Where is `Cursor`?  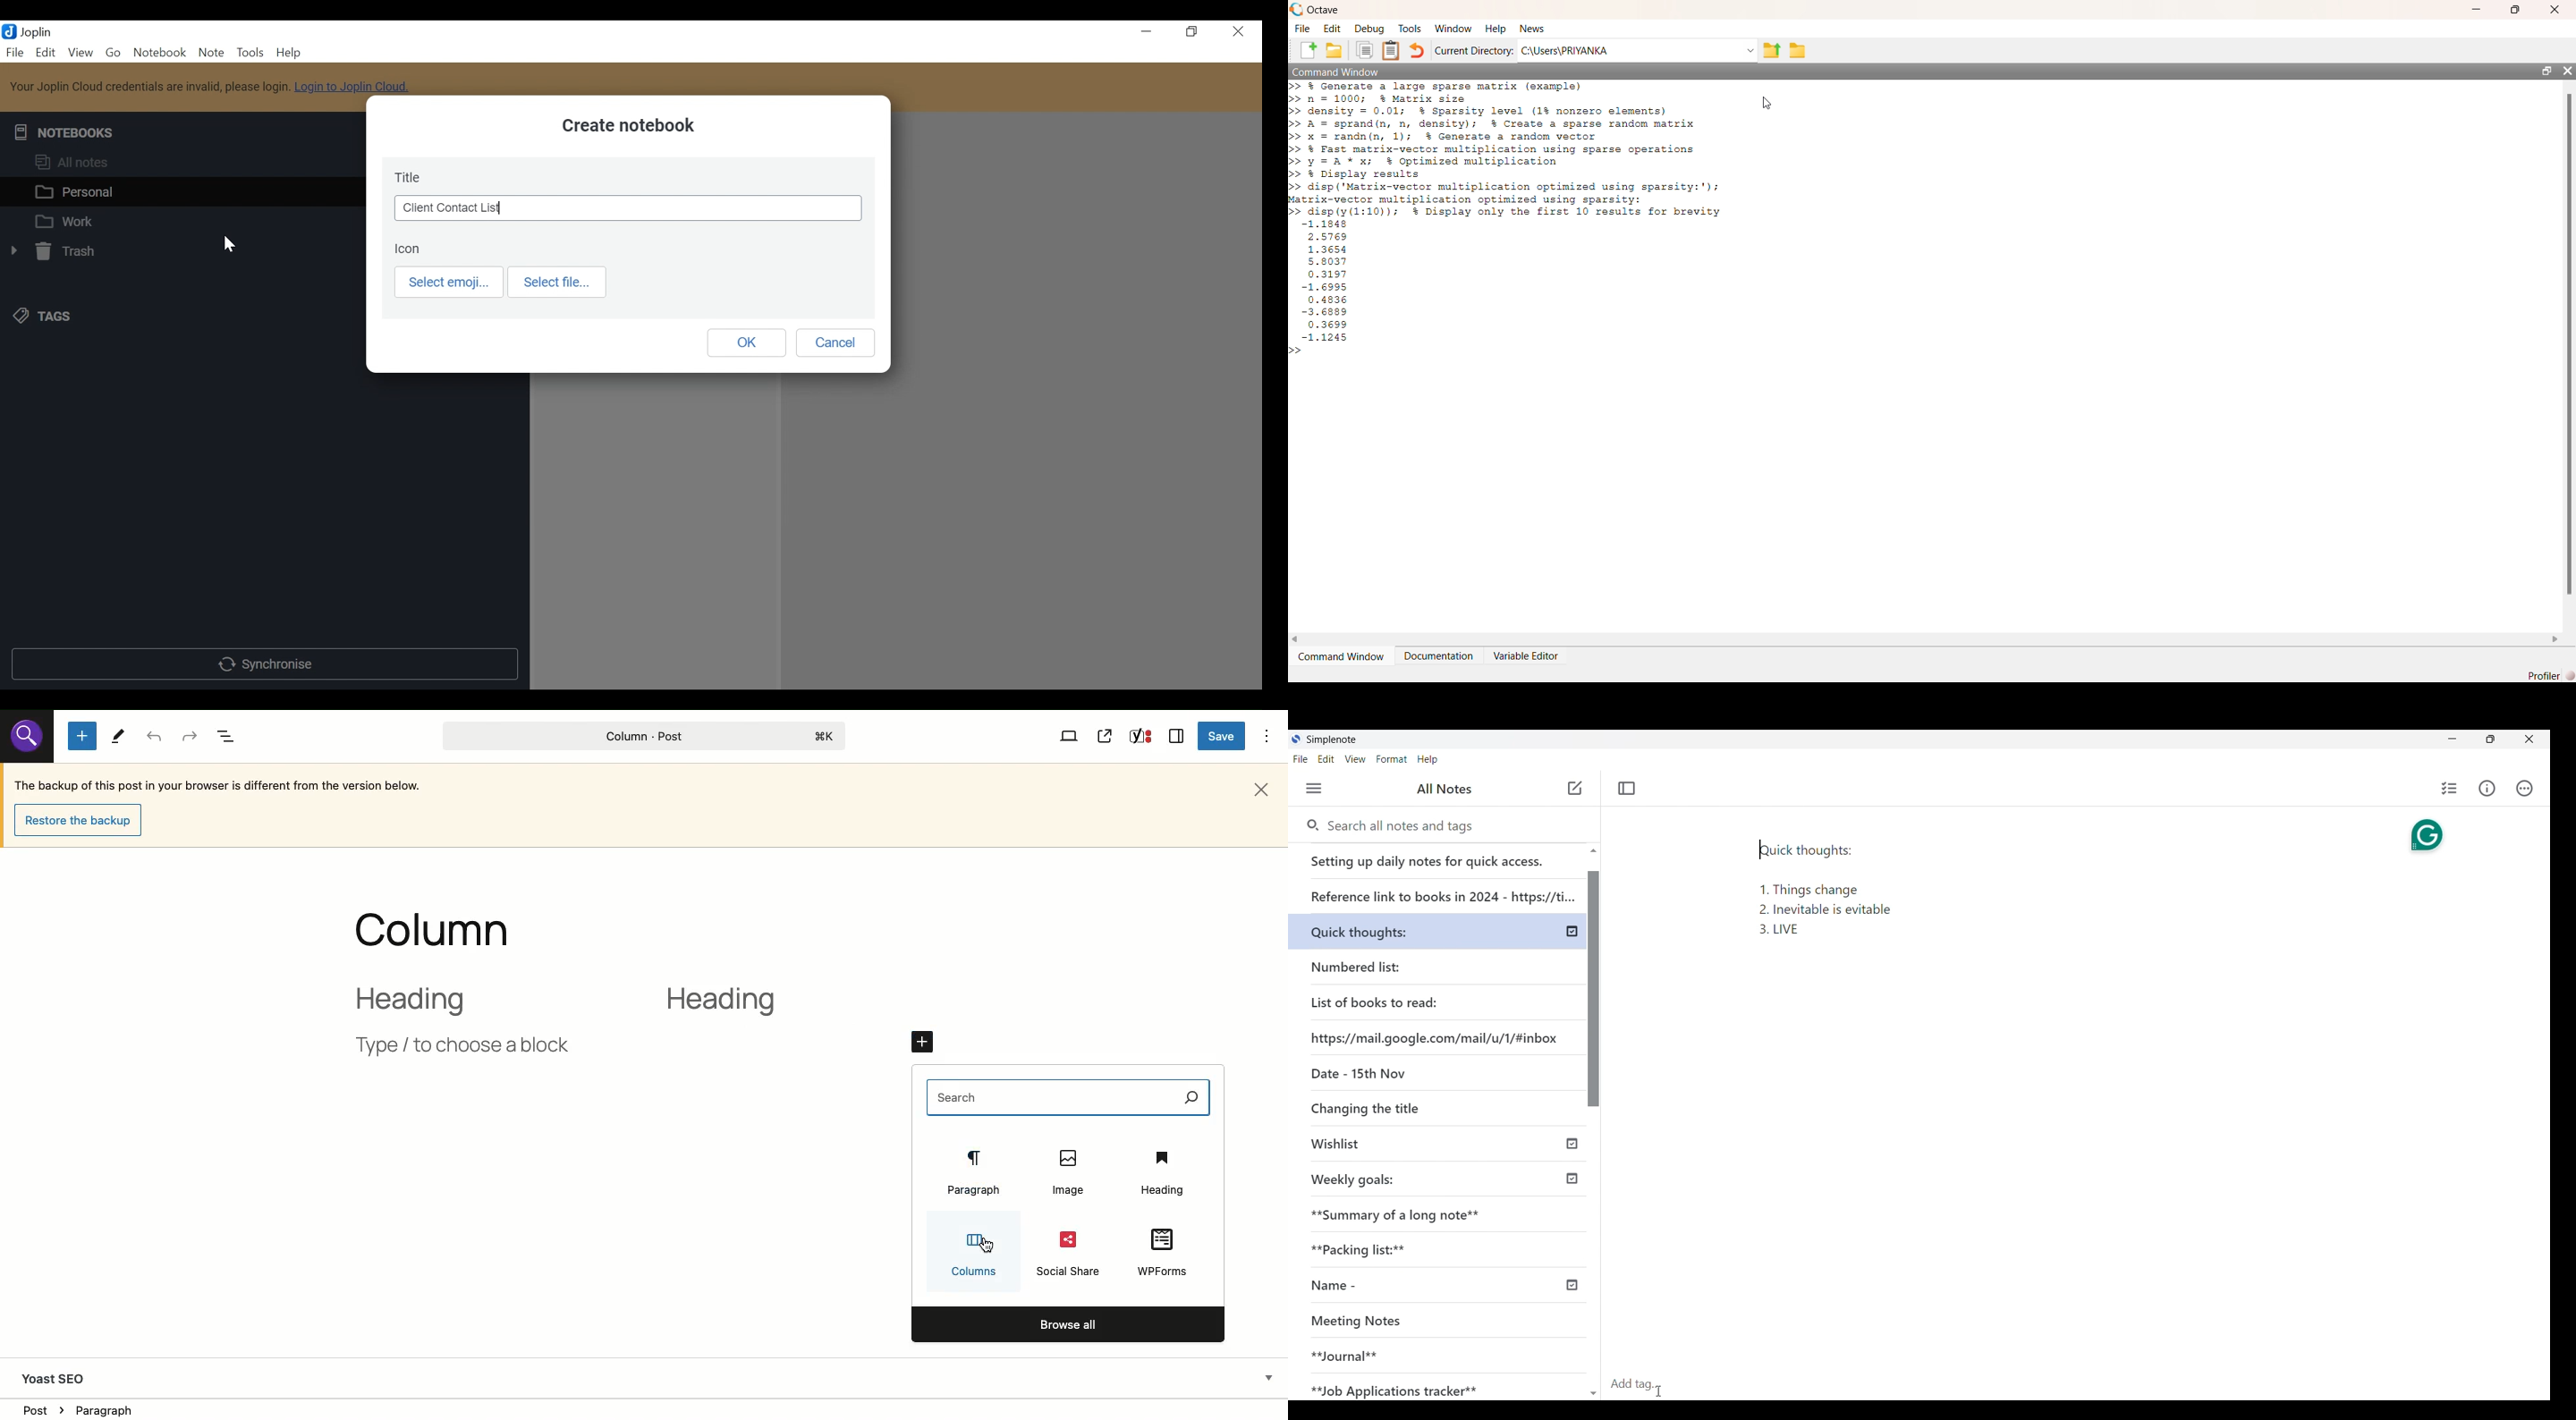
Cursor is located at coordinates (229, 247).